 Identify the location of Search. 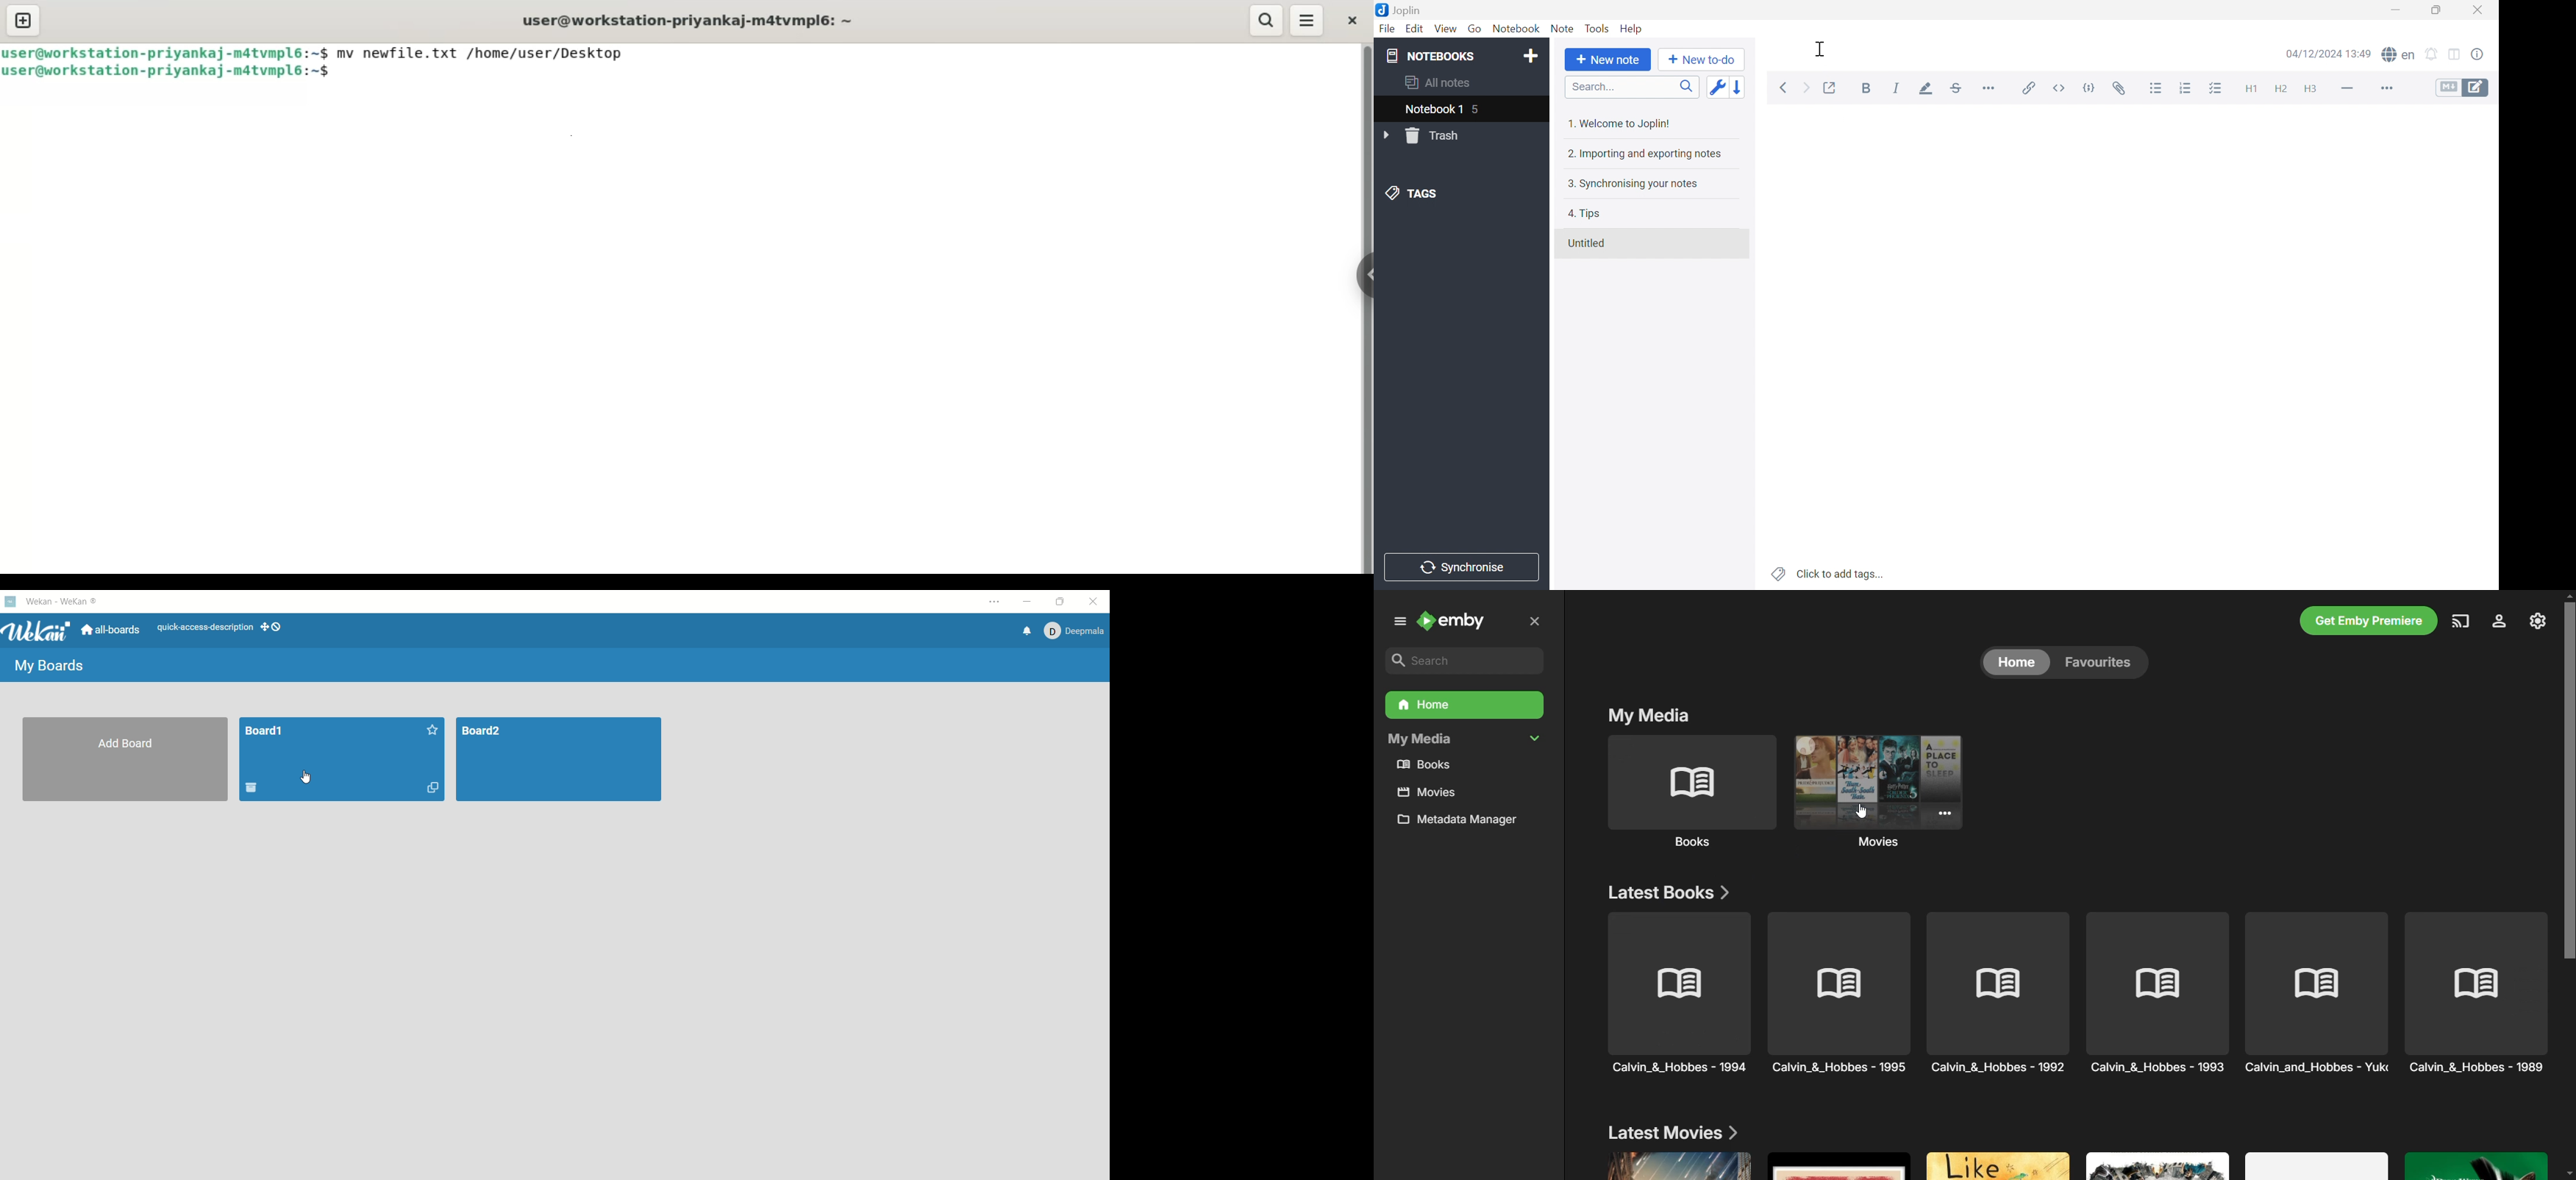
(1632, 87).